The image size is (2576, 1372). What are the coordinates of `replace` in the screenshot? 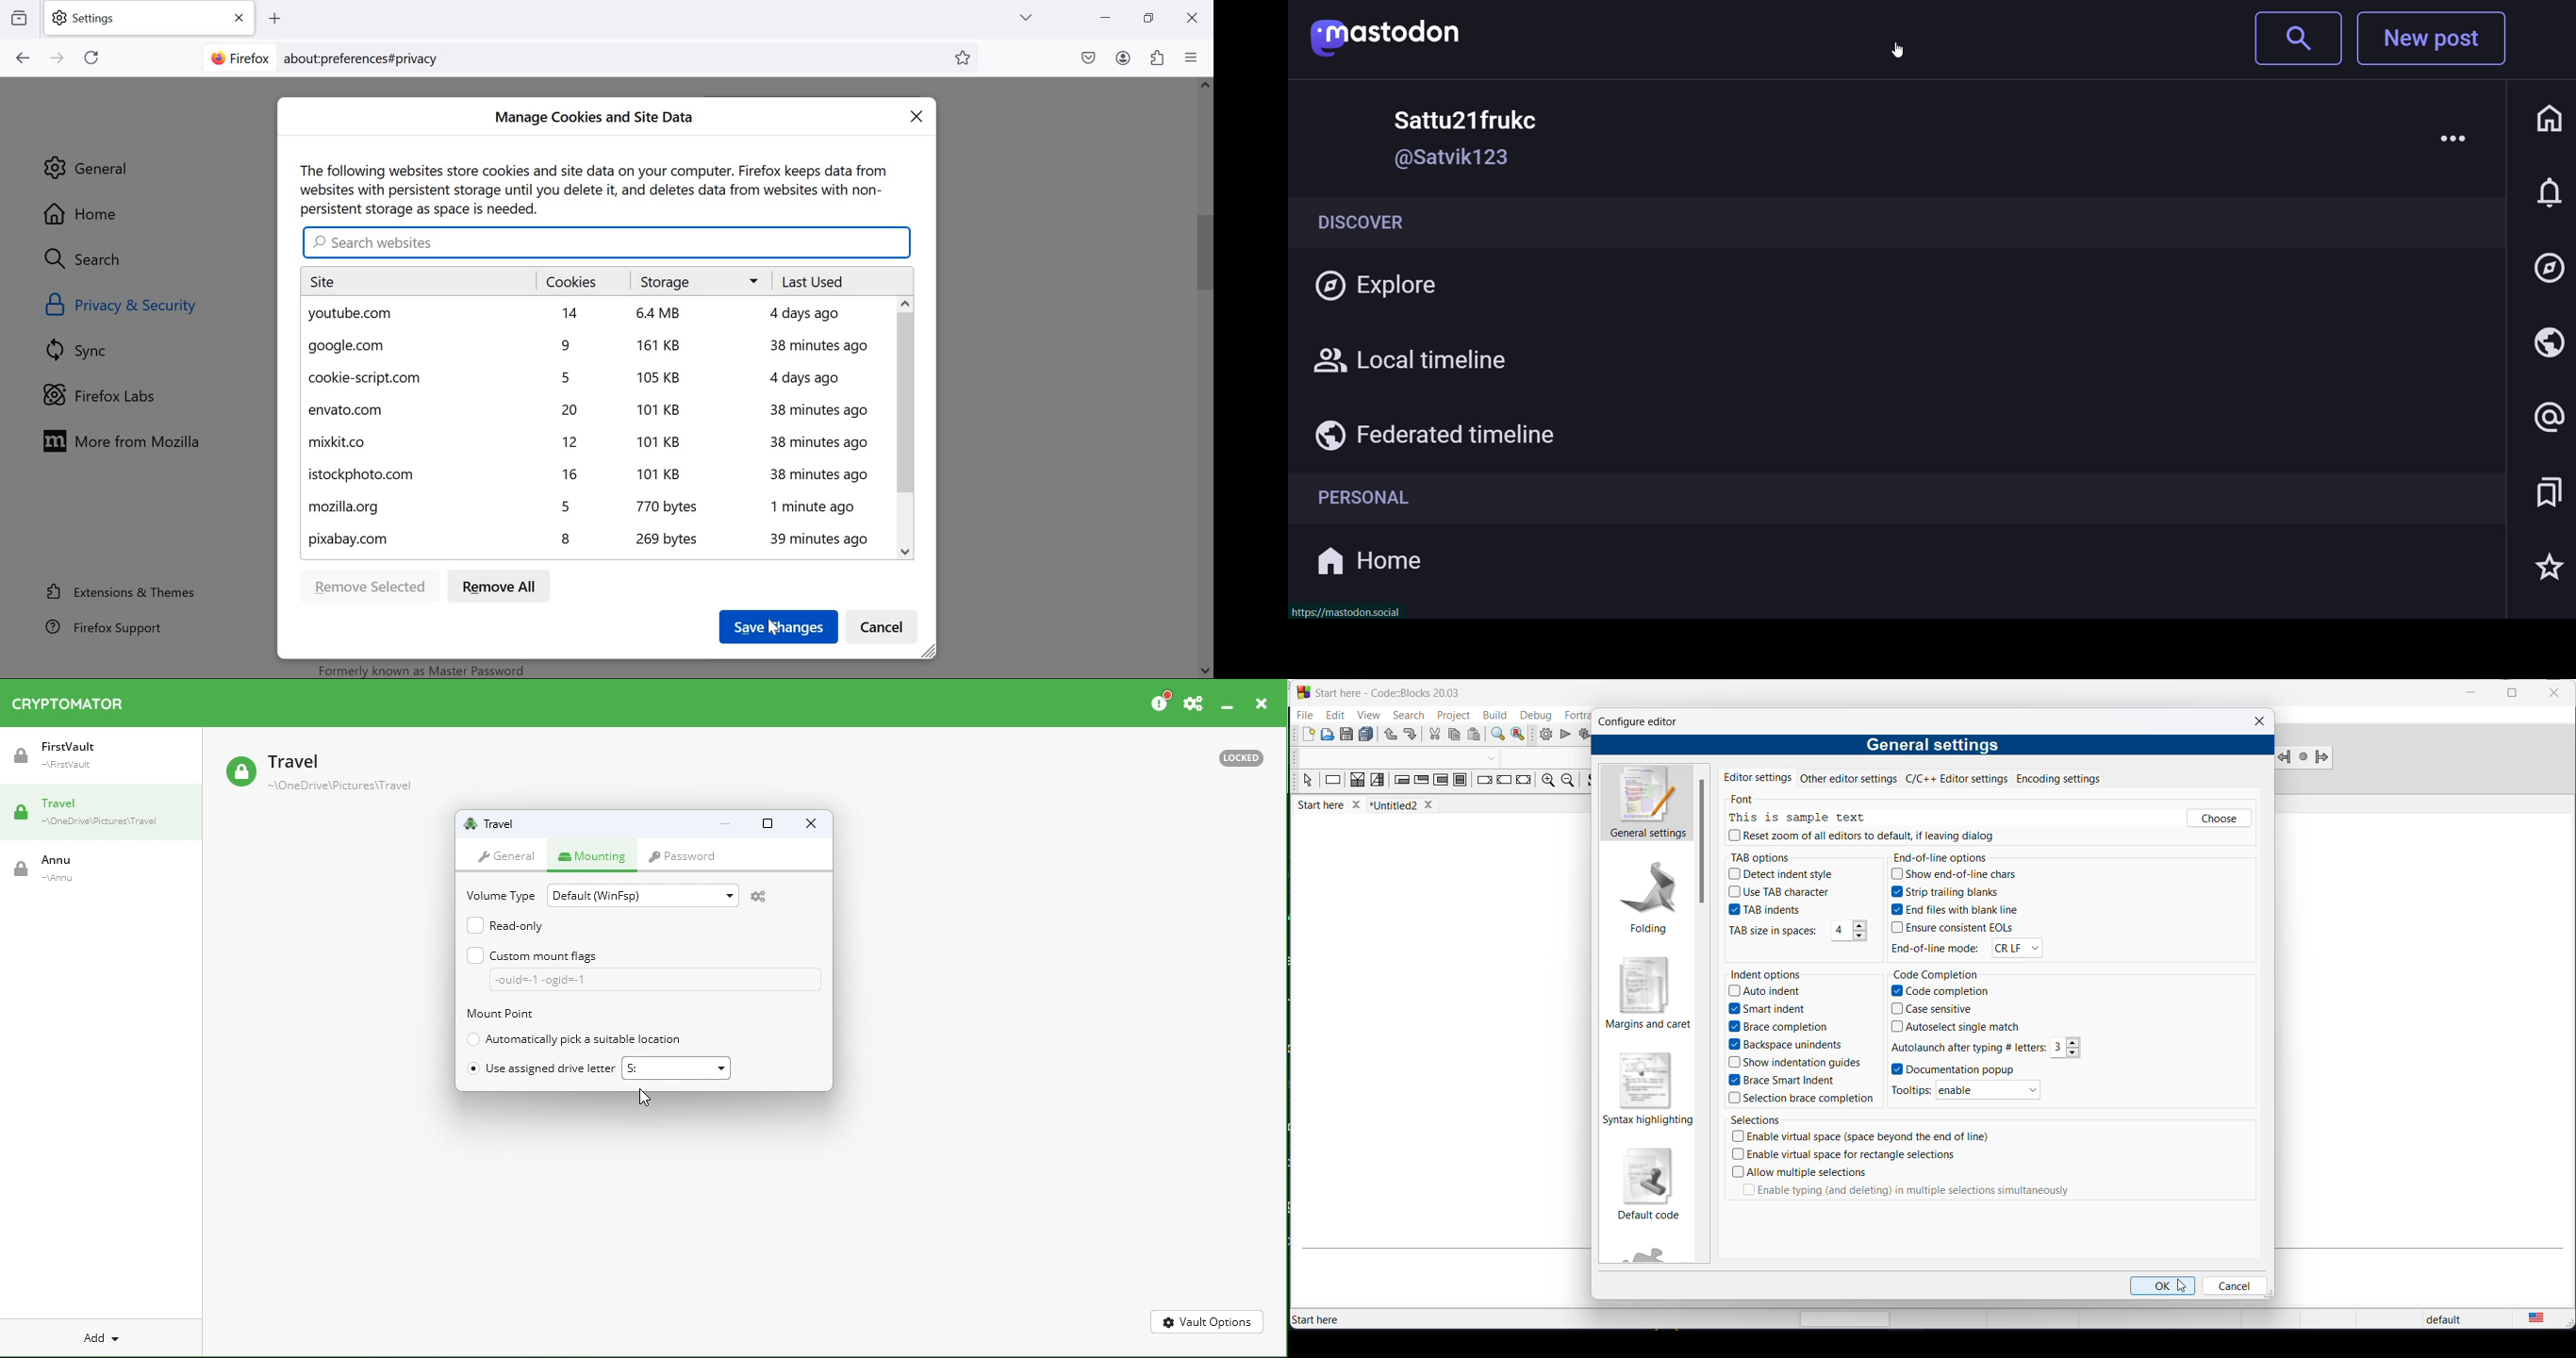 It's located at (1518, 736).